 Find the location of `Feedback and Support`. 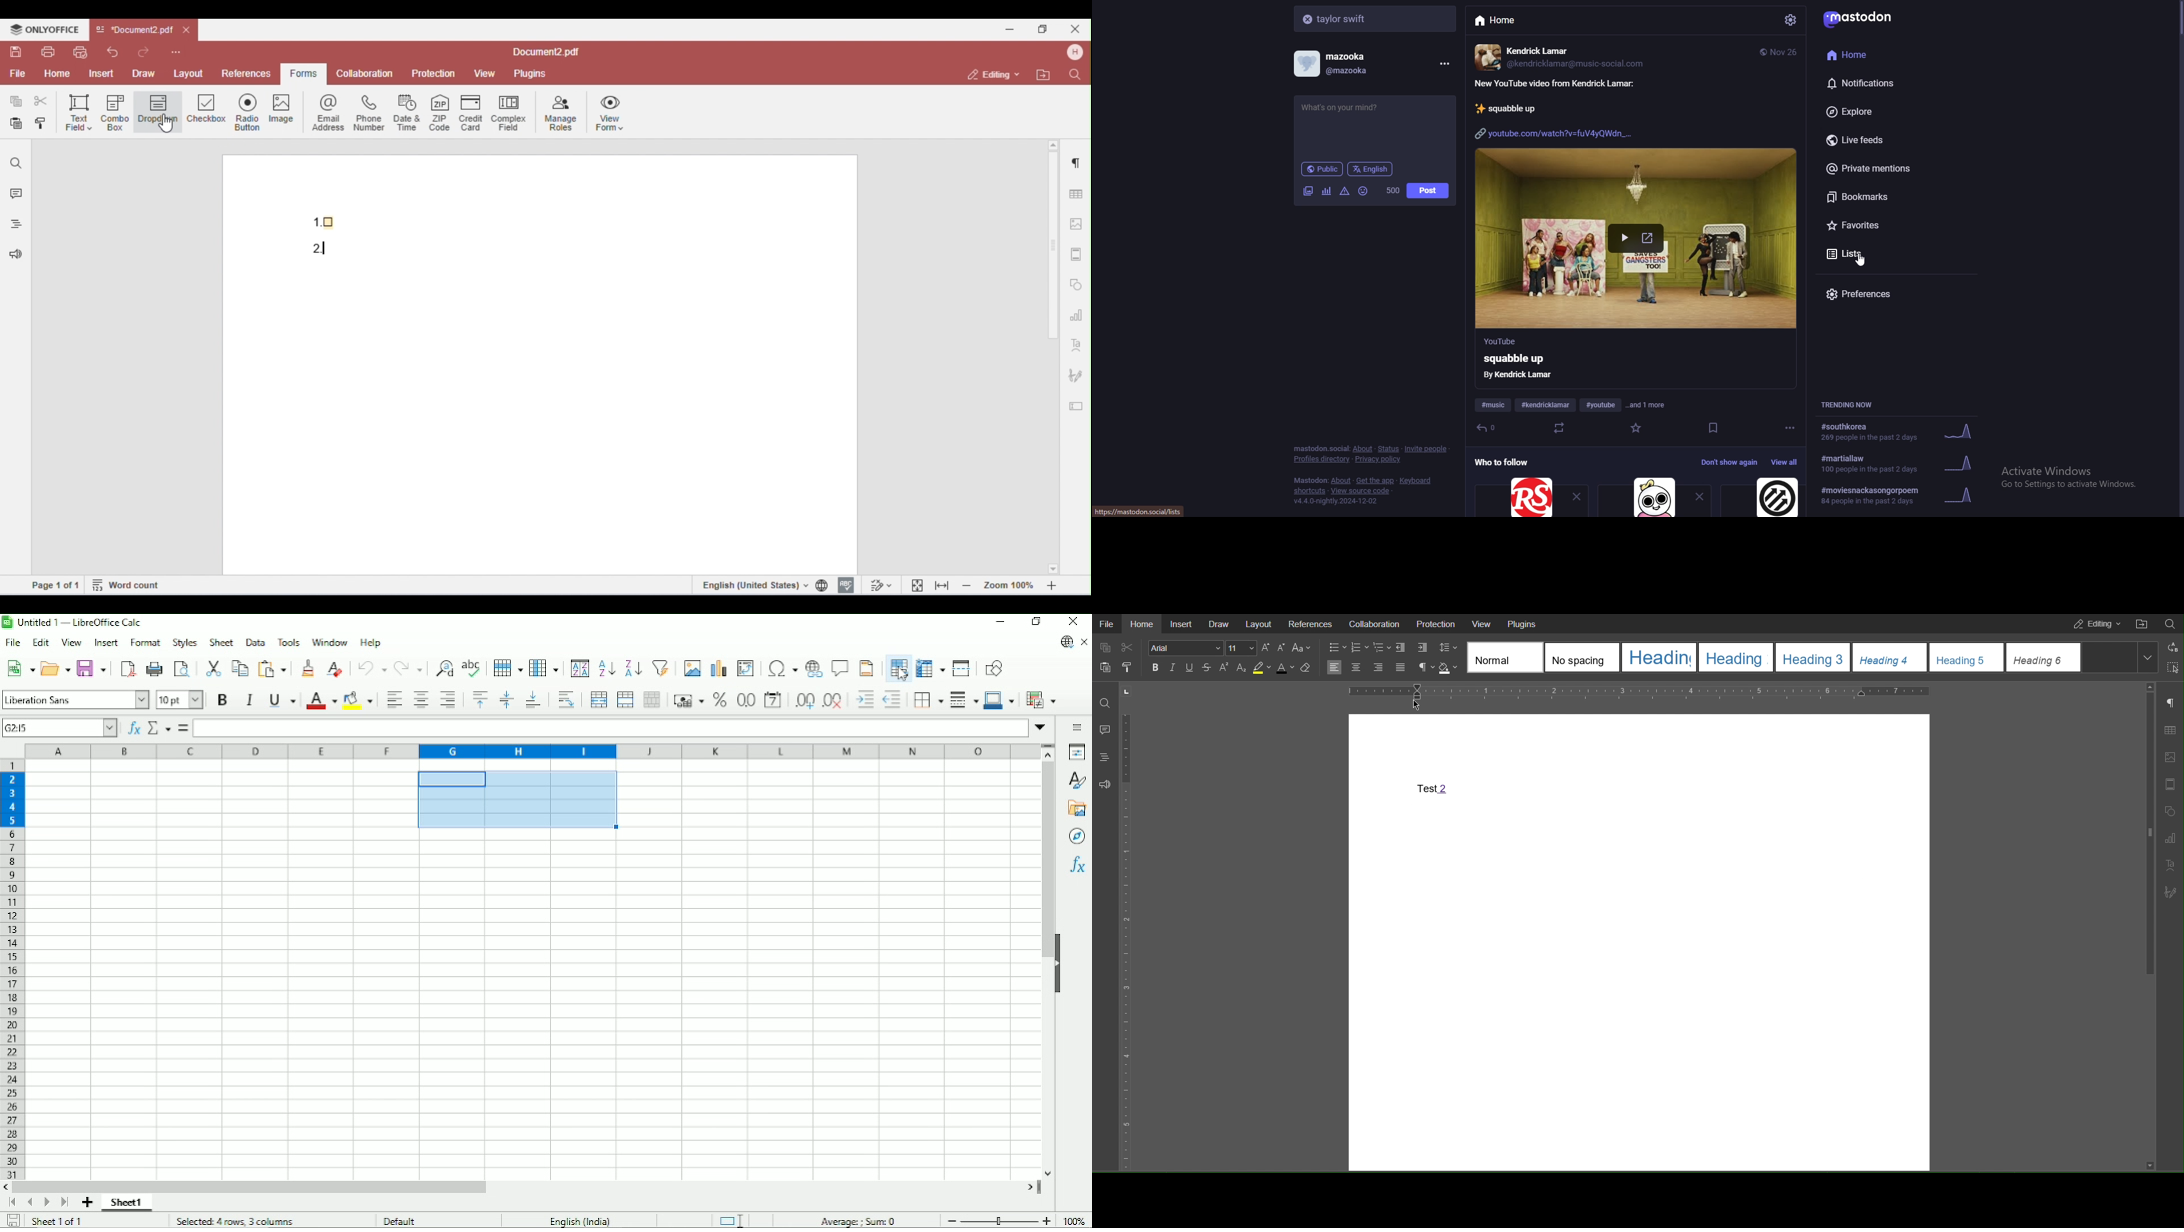

Feedback and Support is located at coordinates (1105, 785).